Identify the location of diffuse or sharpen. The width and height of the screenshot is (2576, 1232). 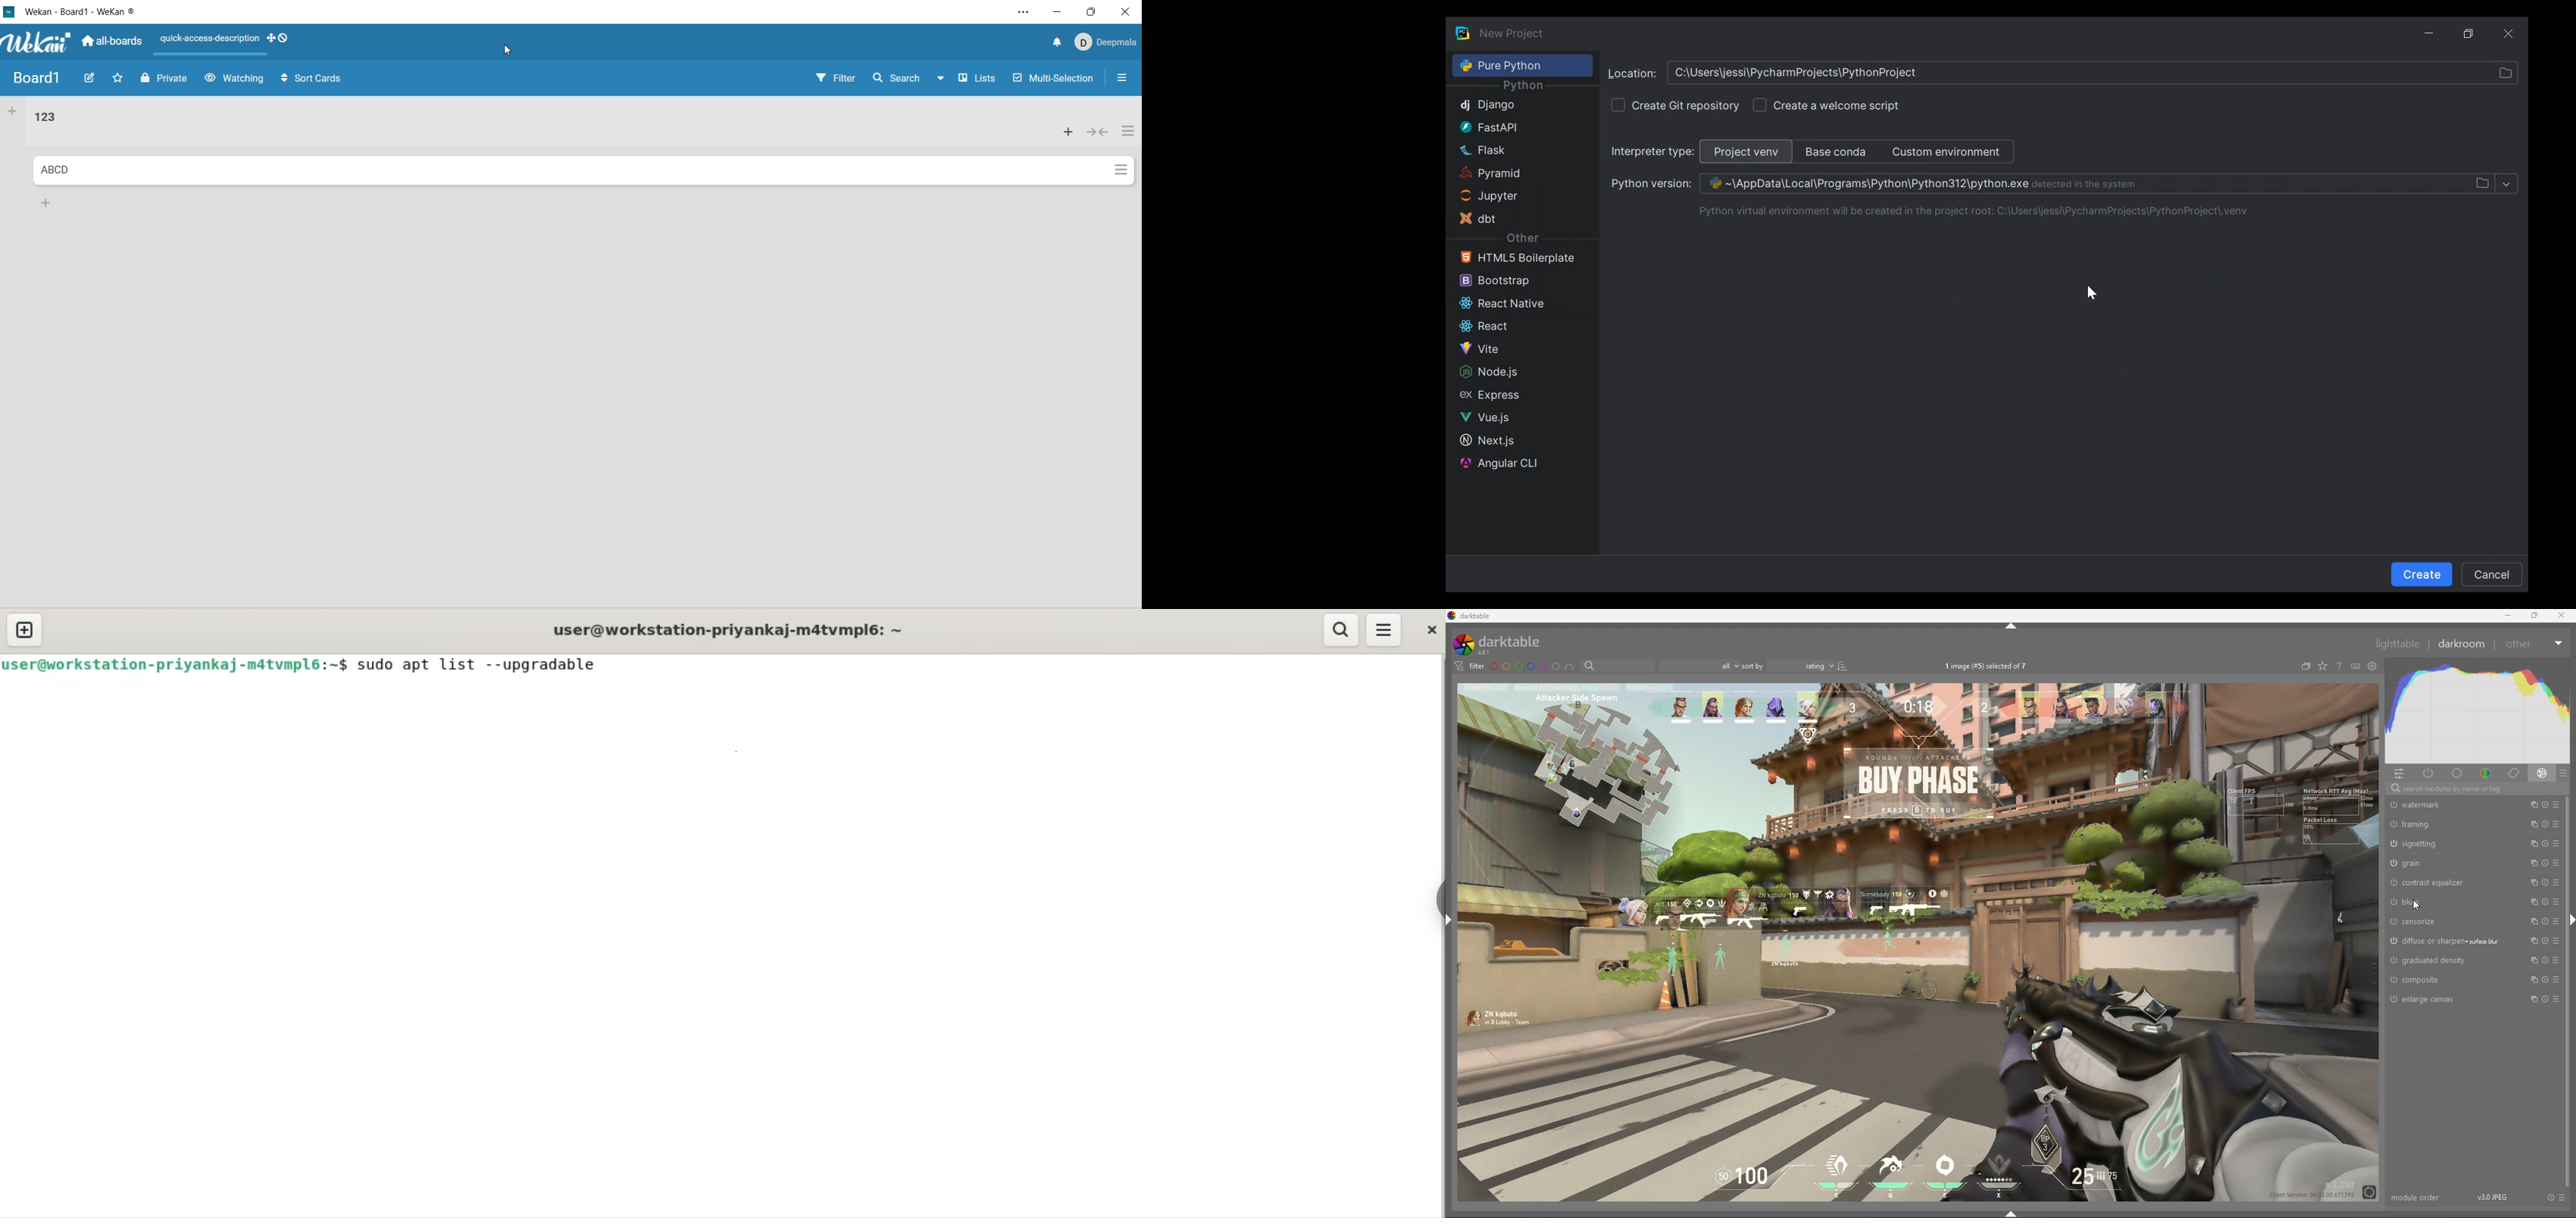
(2449, 941).